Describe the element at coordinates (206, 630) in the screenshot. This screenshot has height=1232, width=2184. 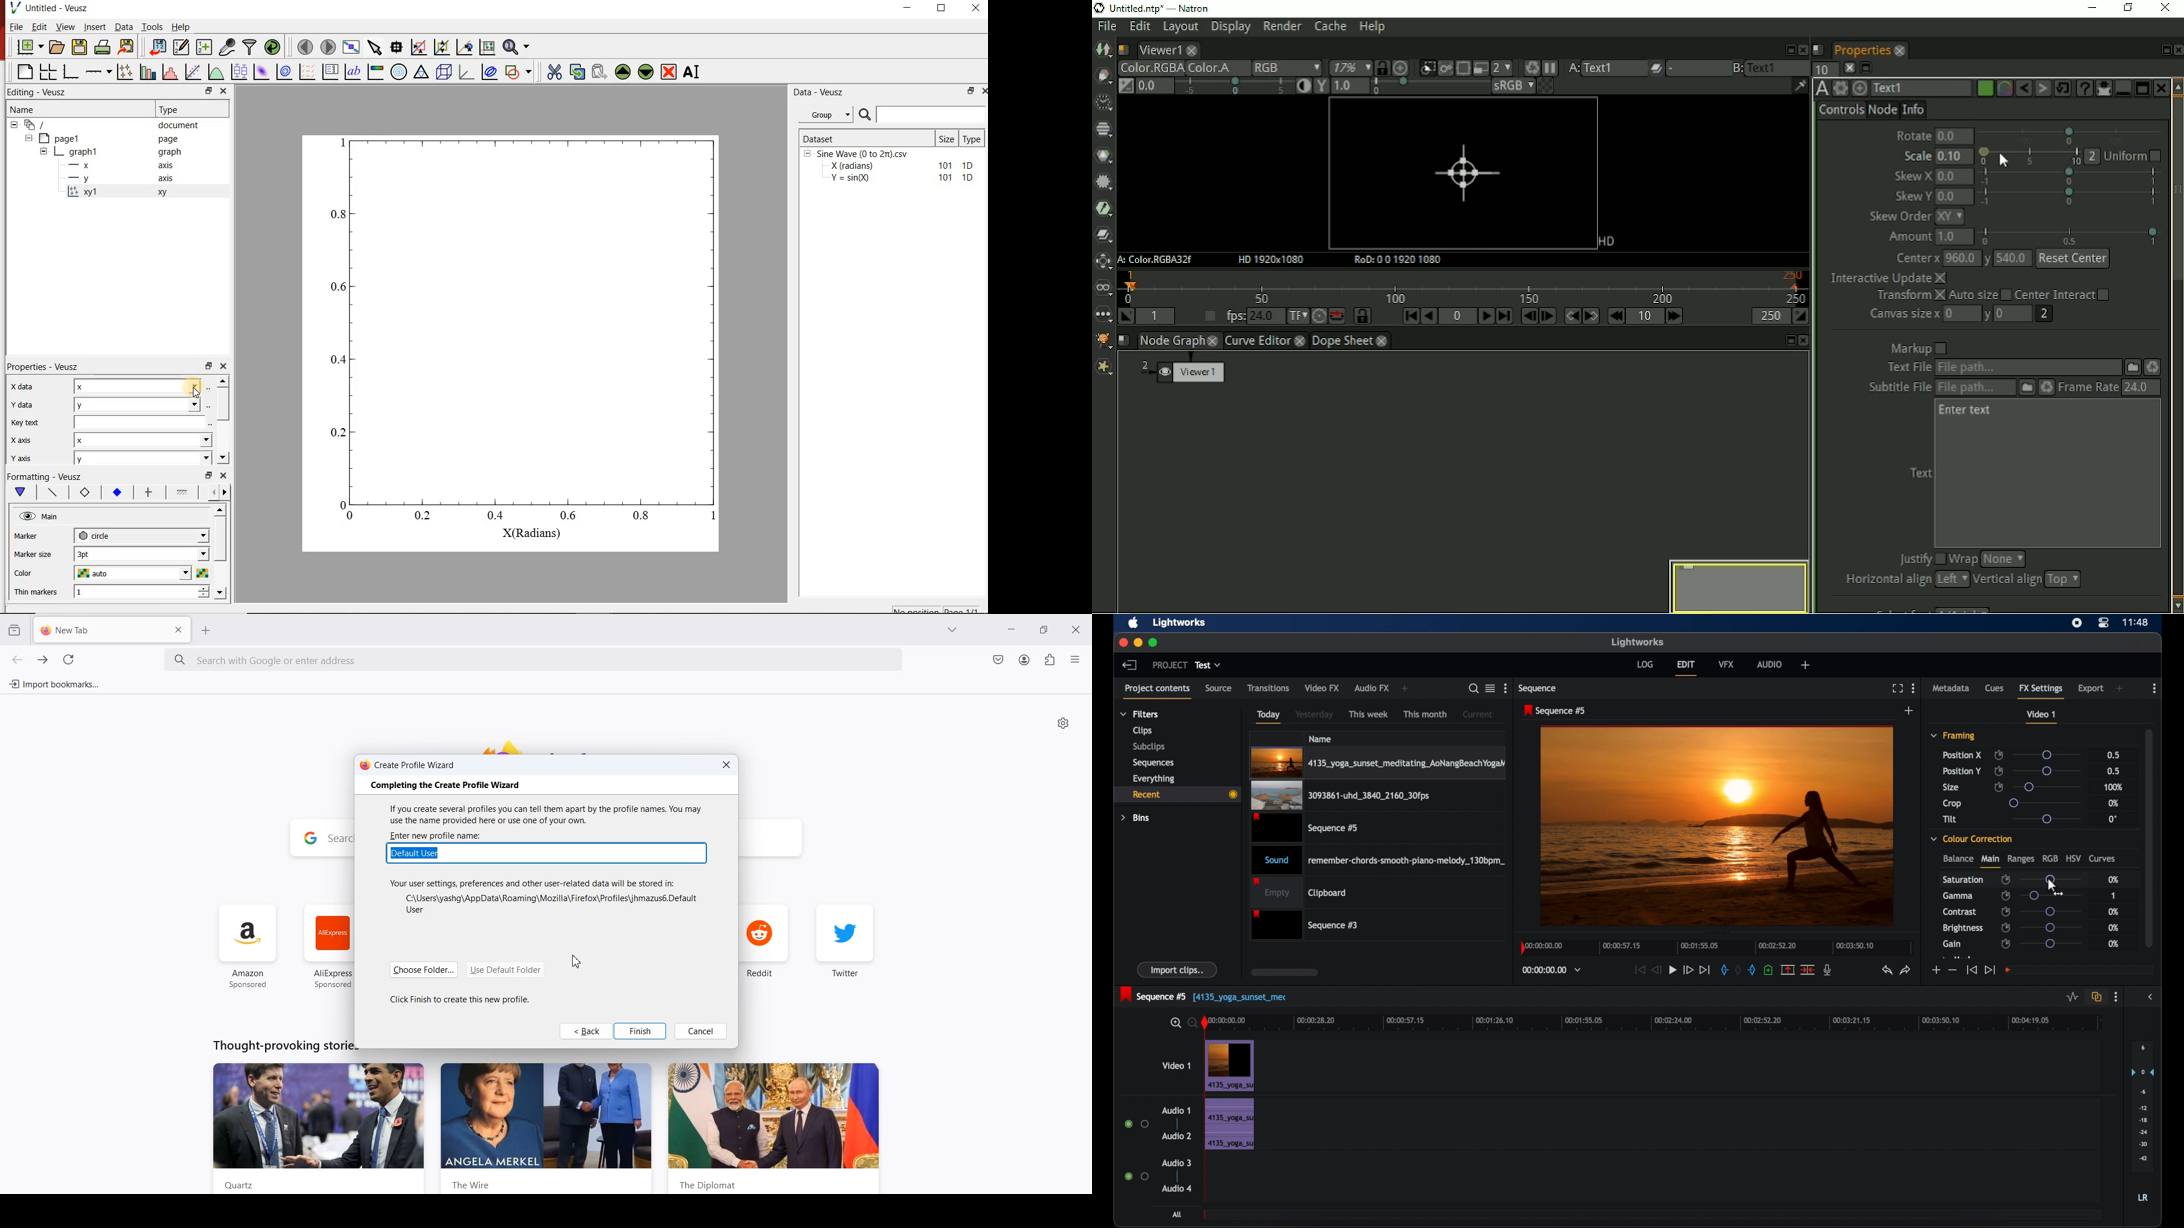
I see `Add New Tab` at that location.